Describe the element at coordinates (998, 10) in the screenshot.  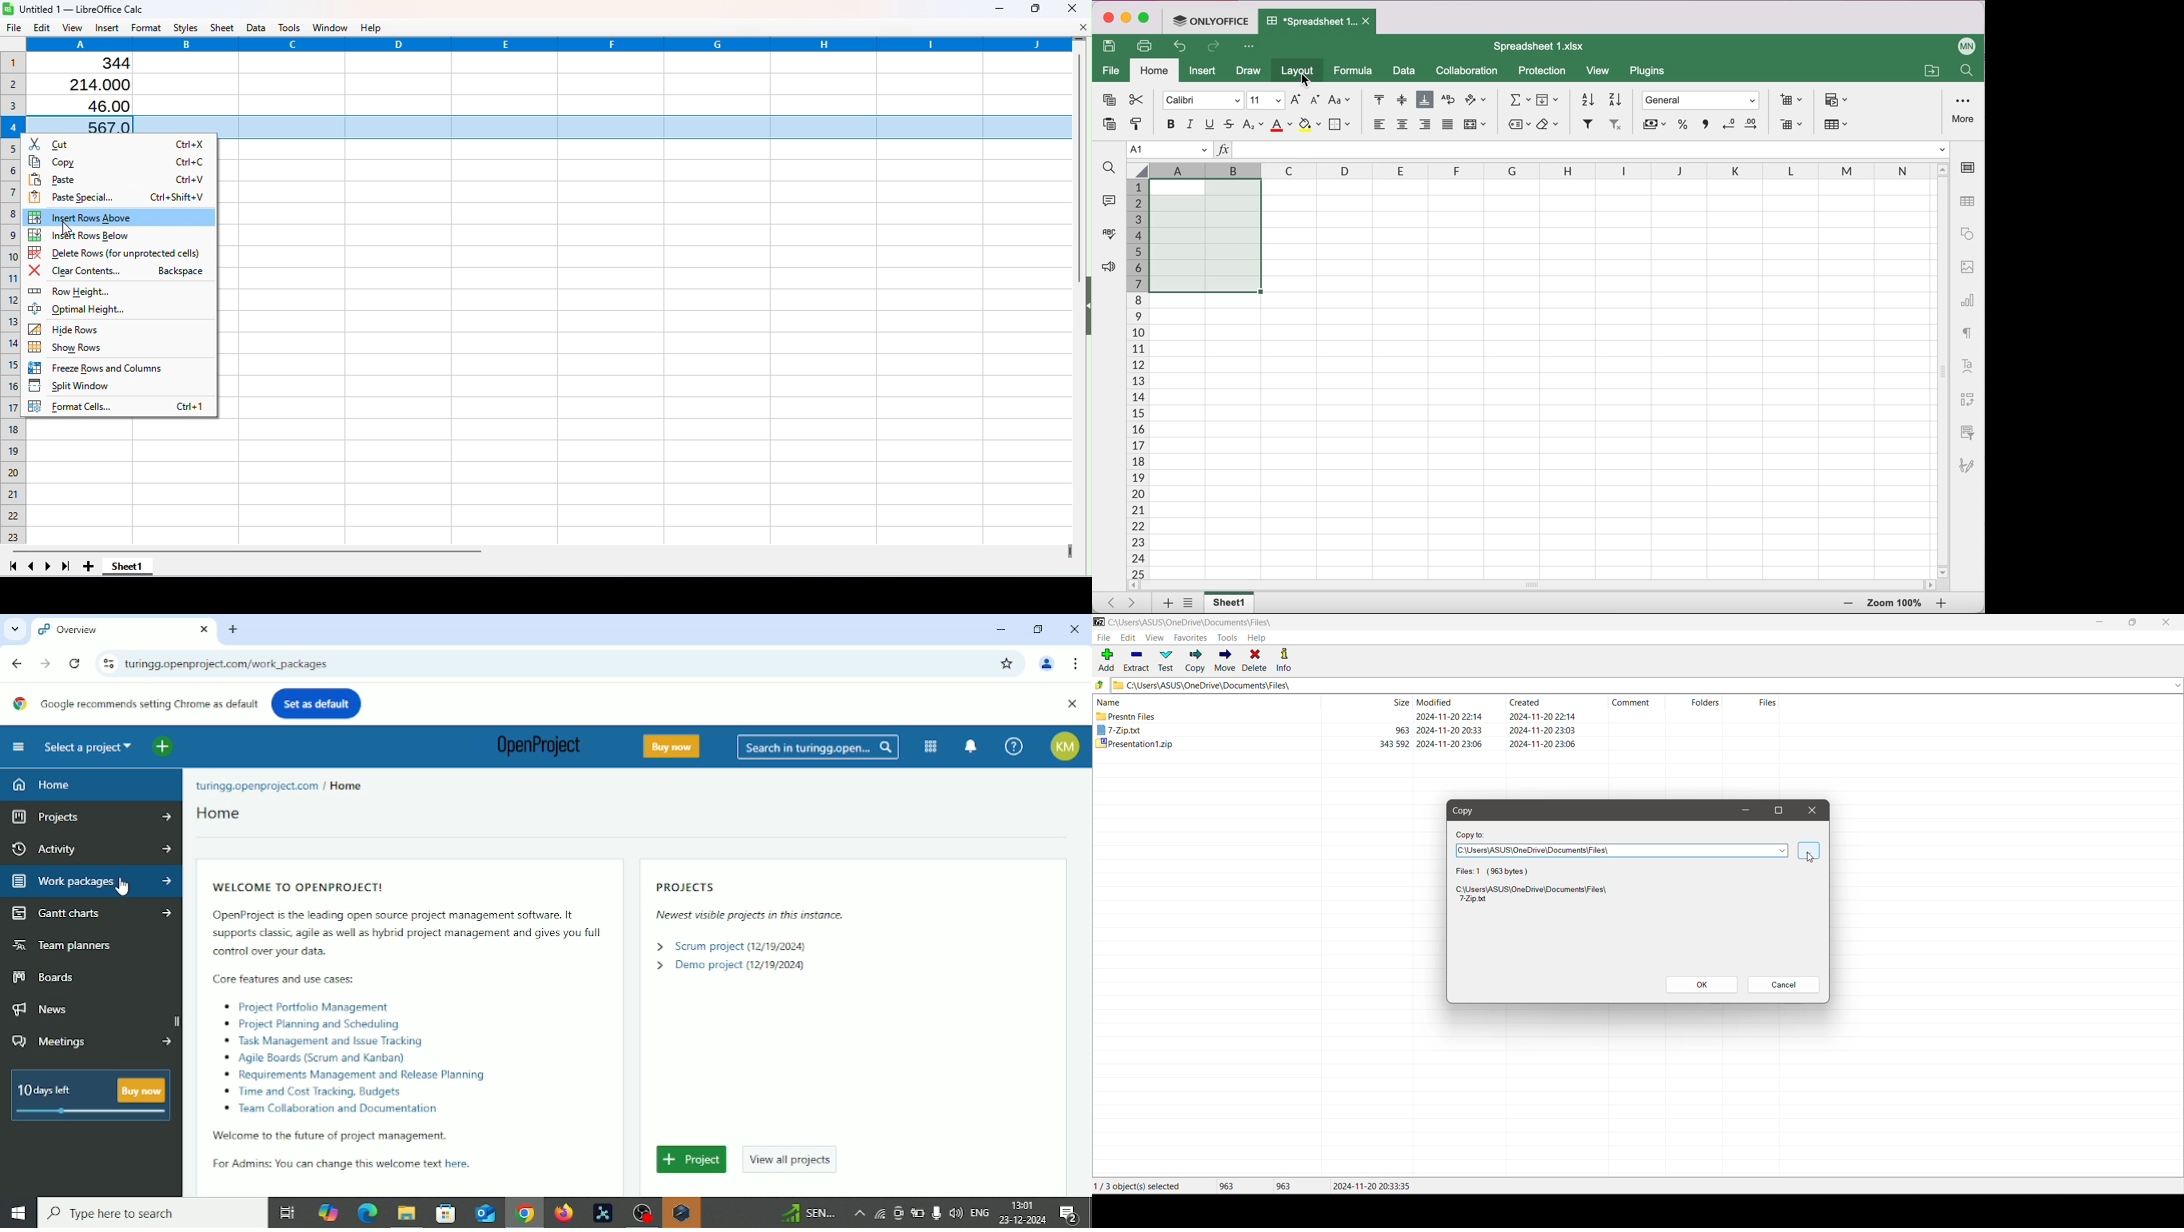
I see `Minimize` at that location.